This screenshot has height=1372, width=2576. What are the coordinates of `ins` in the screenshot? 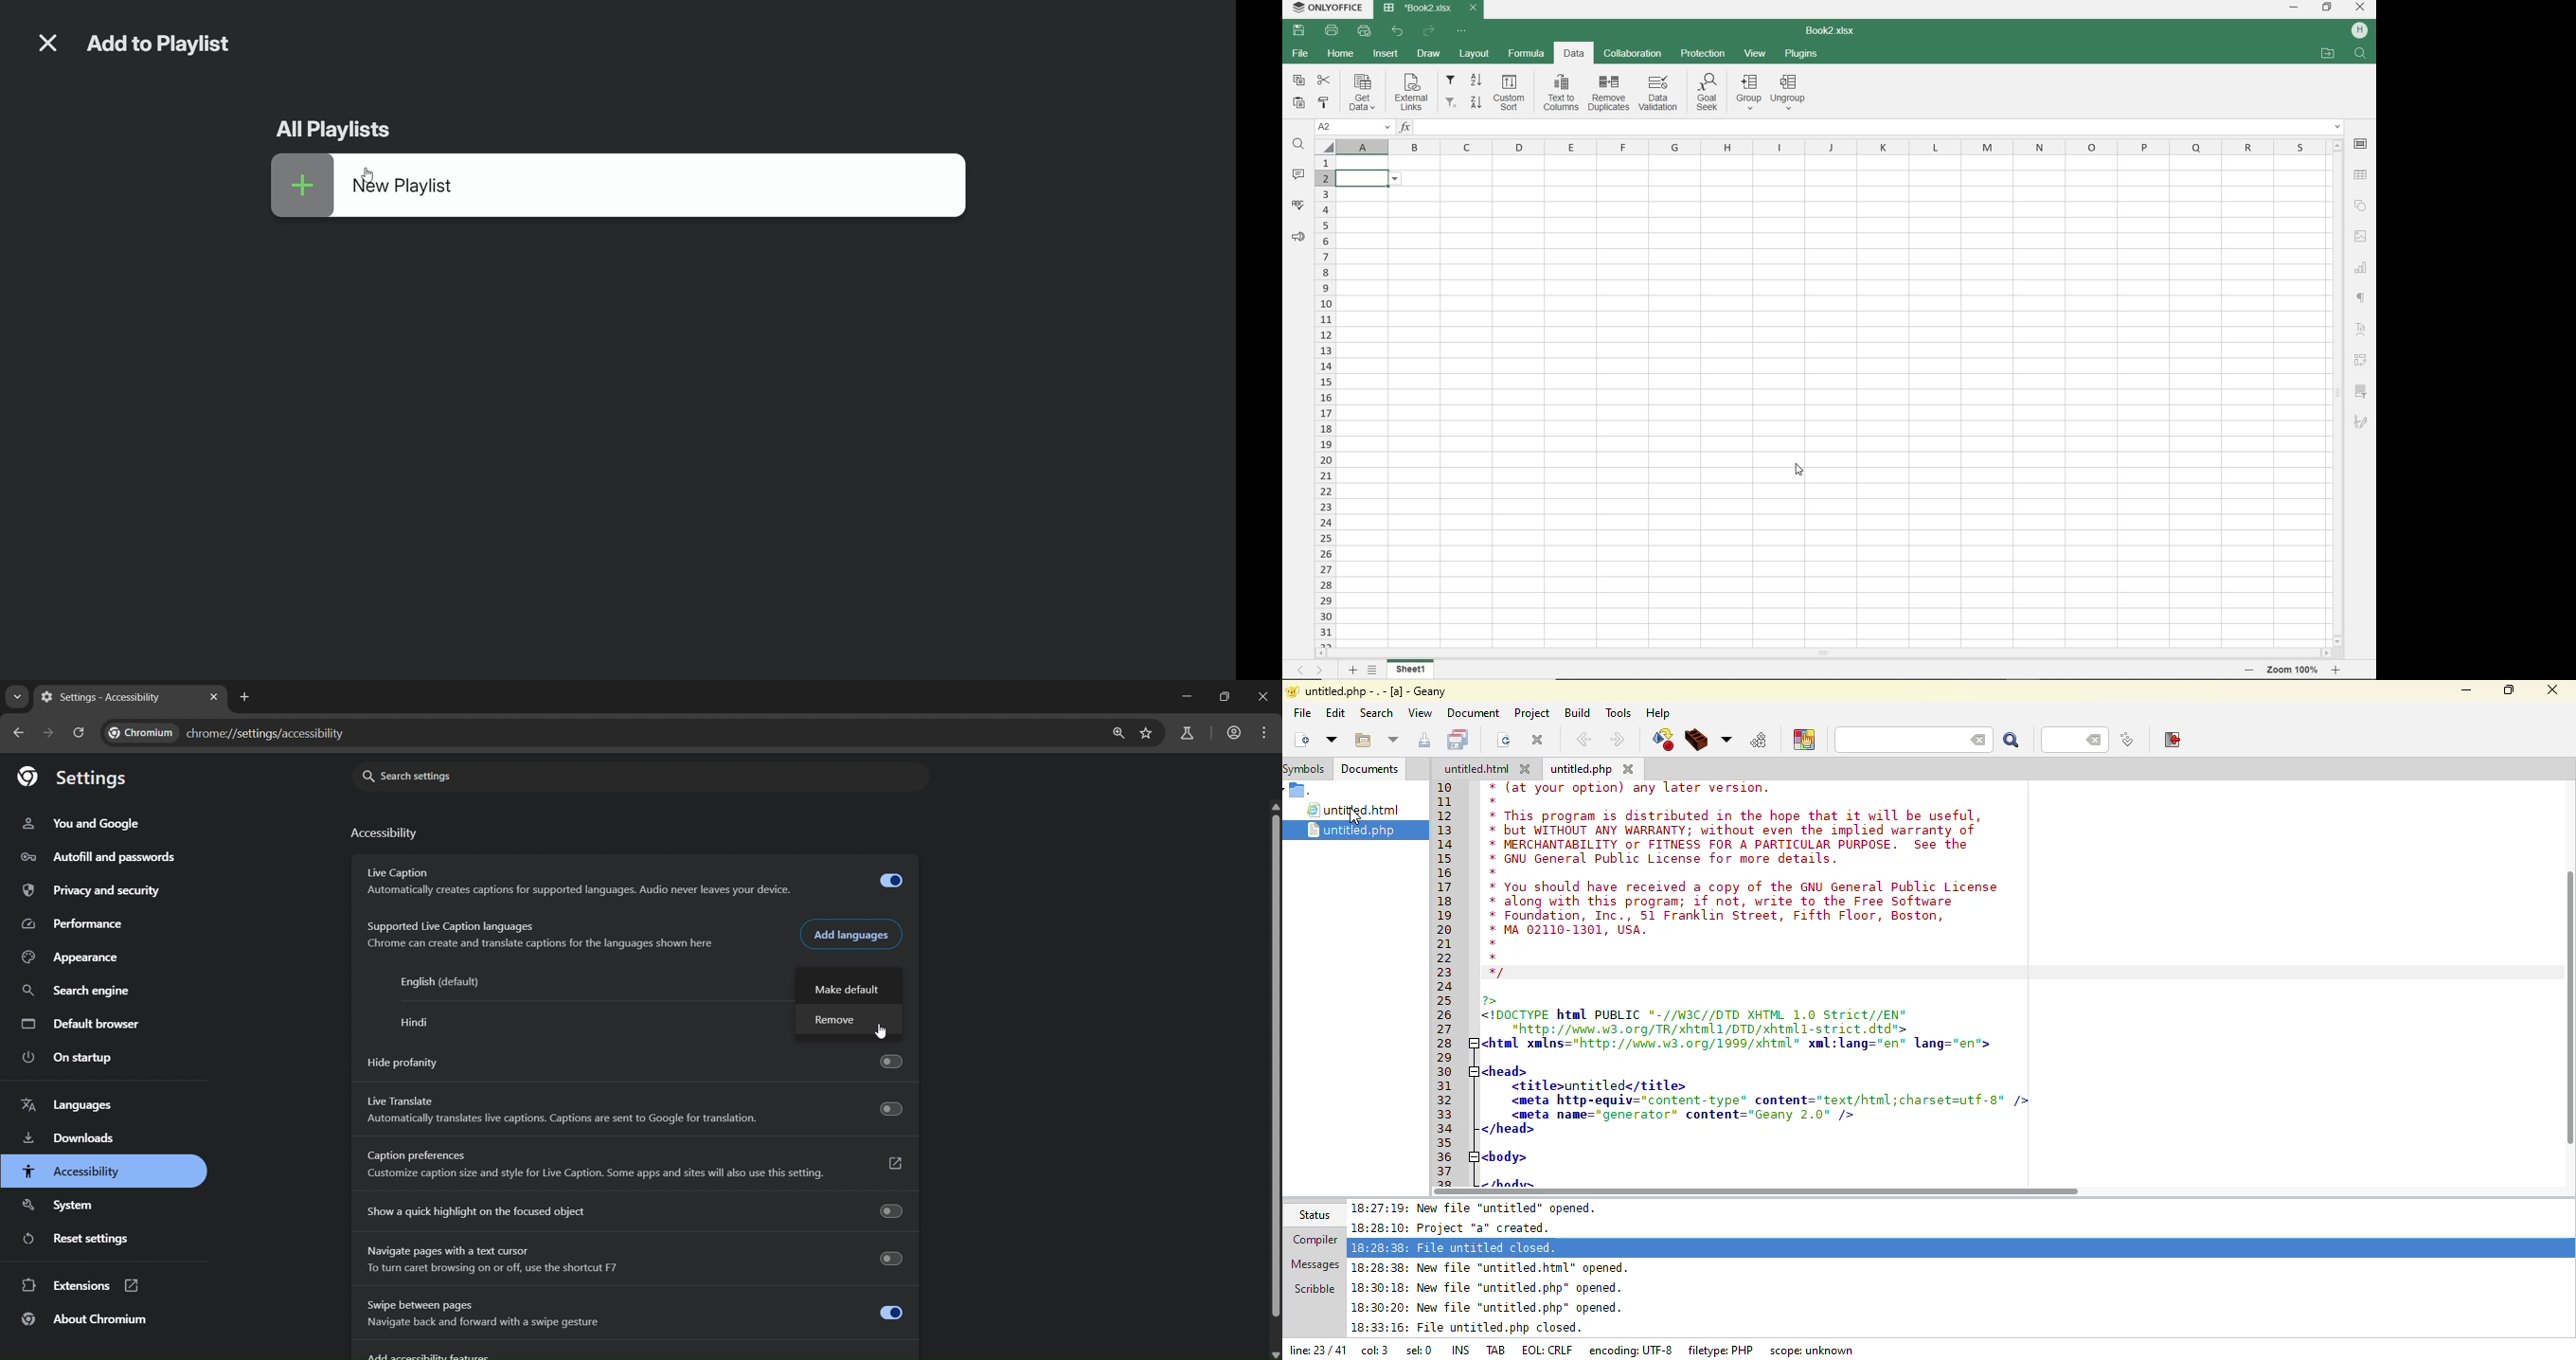 It's located at (1456, 1350).